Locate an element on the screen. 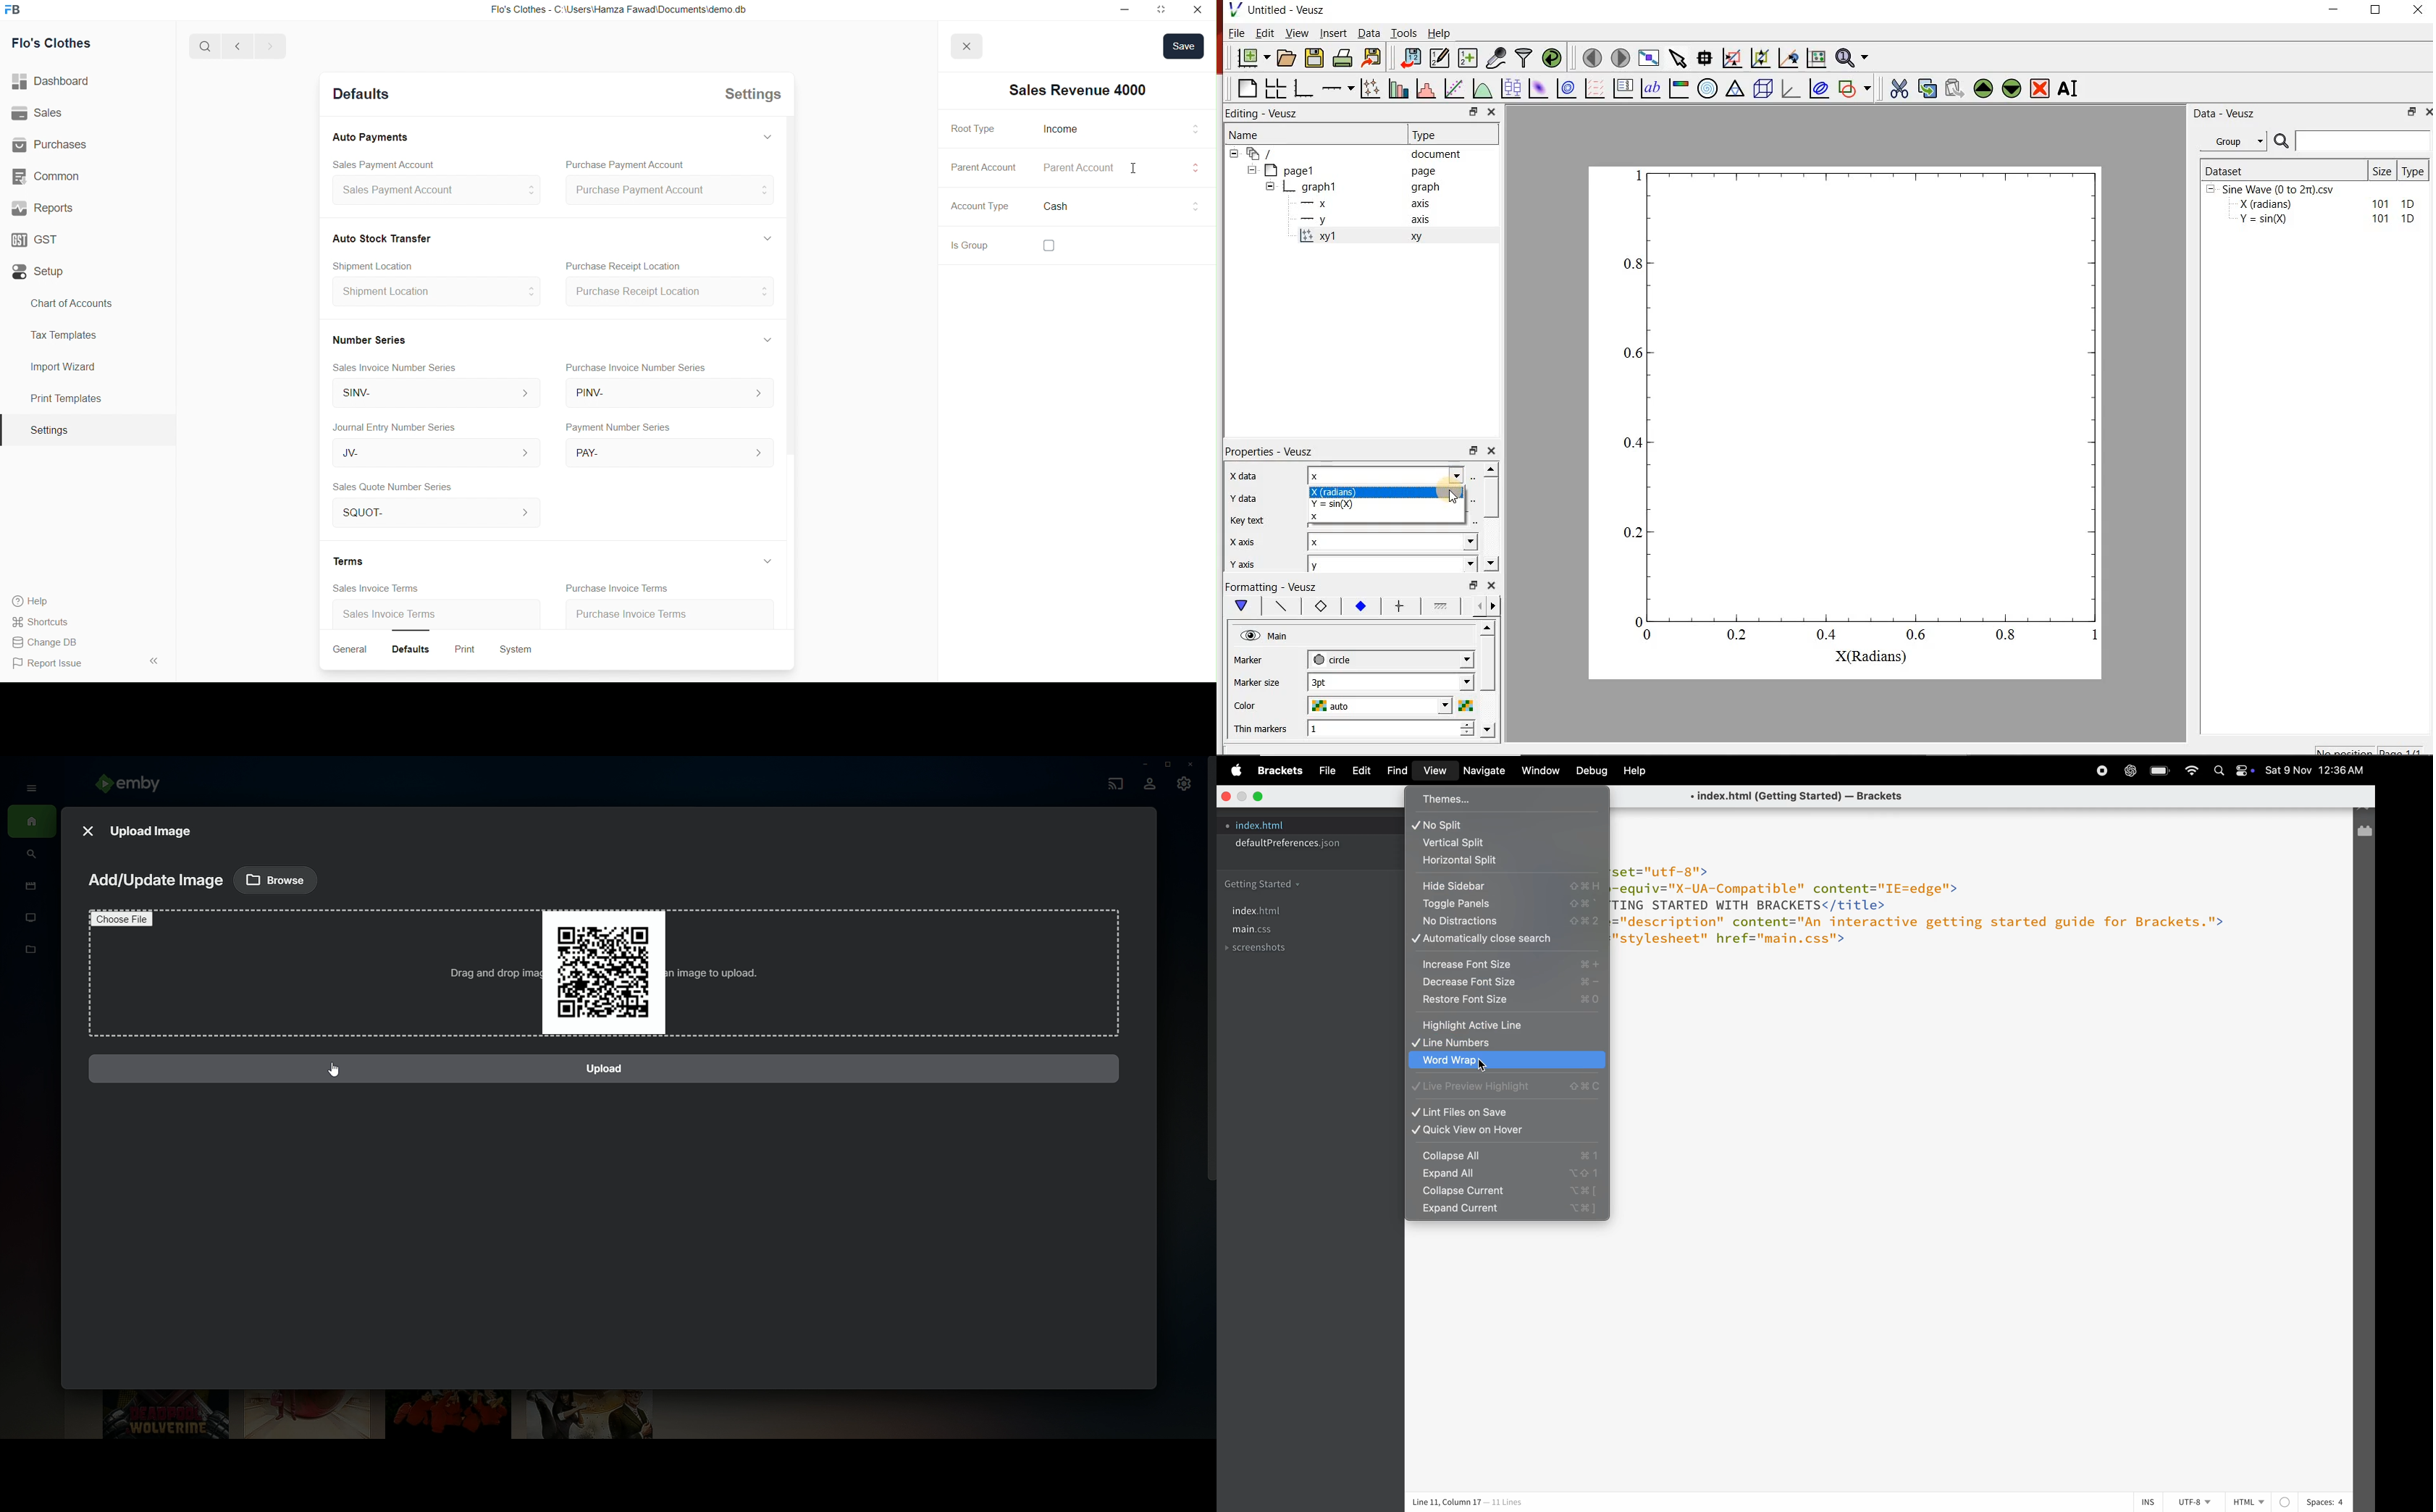 This screenshot has width=2436, height=1512. Marker size is located at coordinates (1257, 658).